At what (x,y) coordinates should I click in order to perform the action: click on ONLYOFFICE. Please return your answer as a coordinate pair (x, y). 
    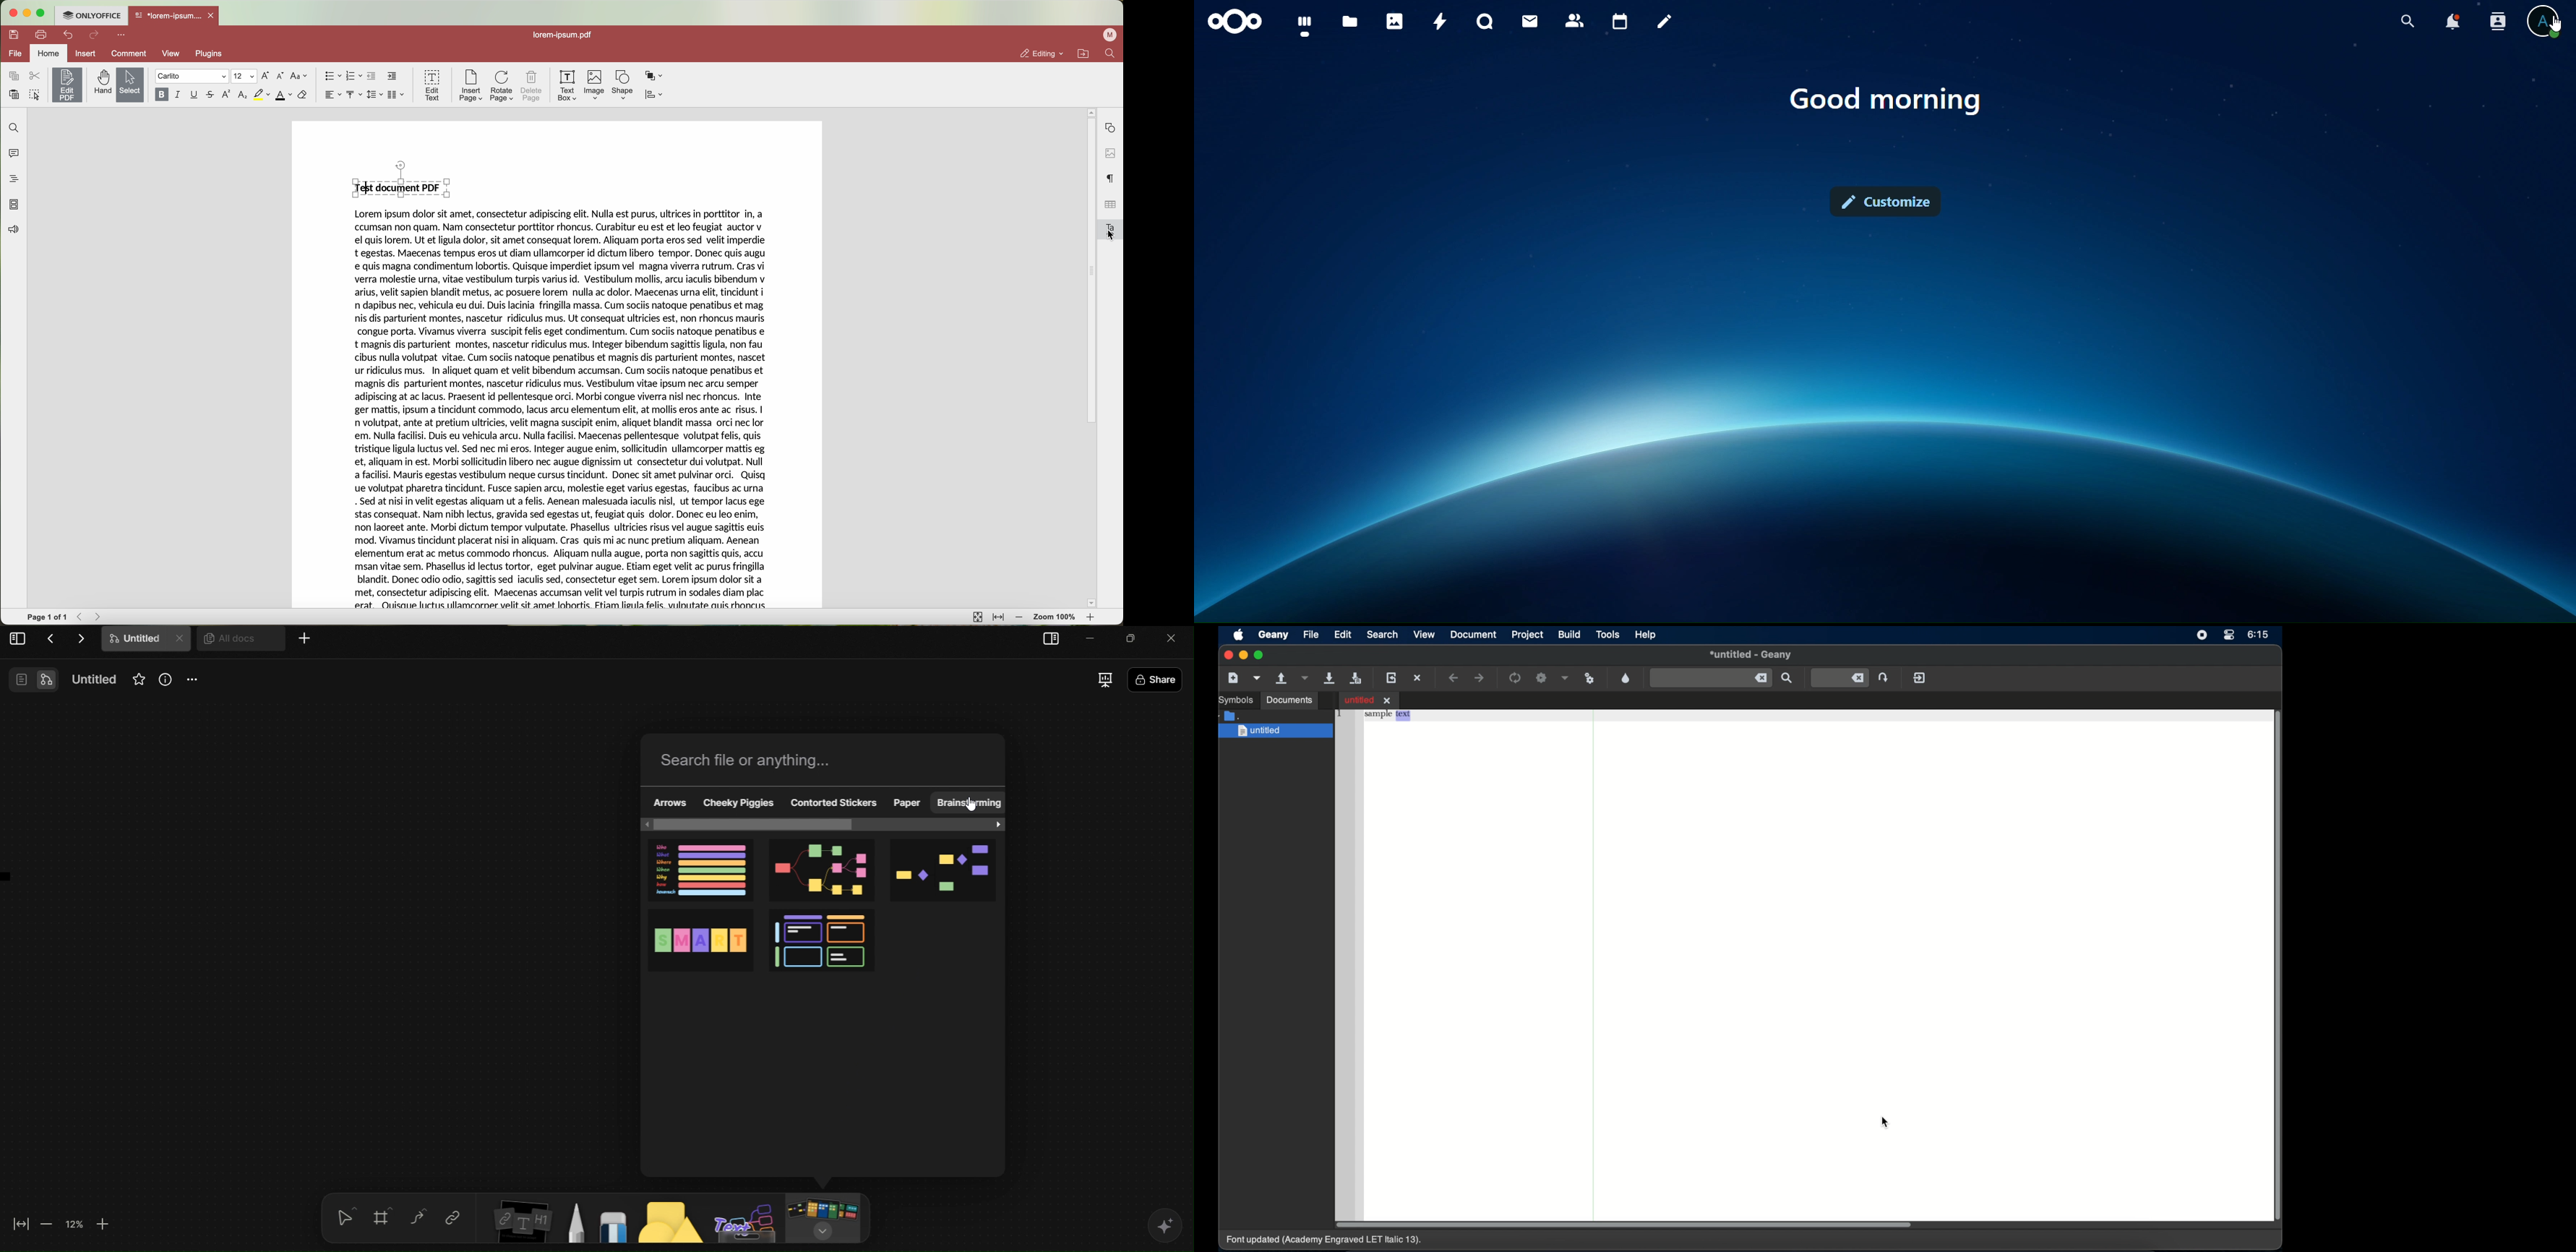
    Looking at the image, I should click on (93, 16).